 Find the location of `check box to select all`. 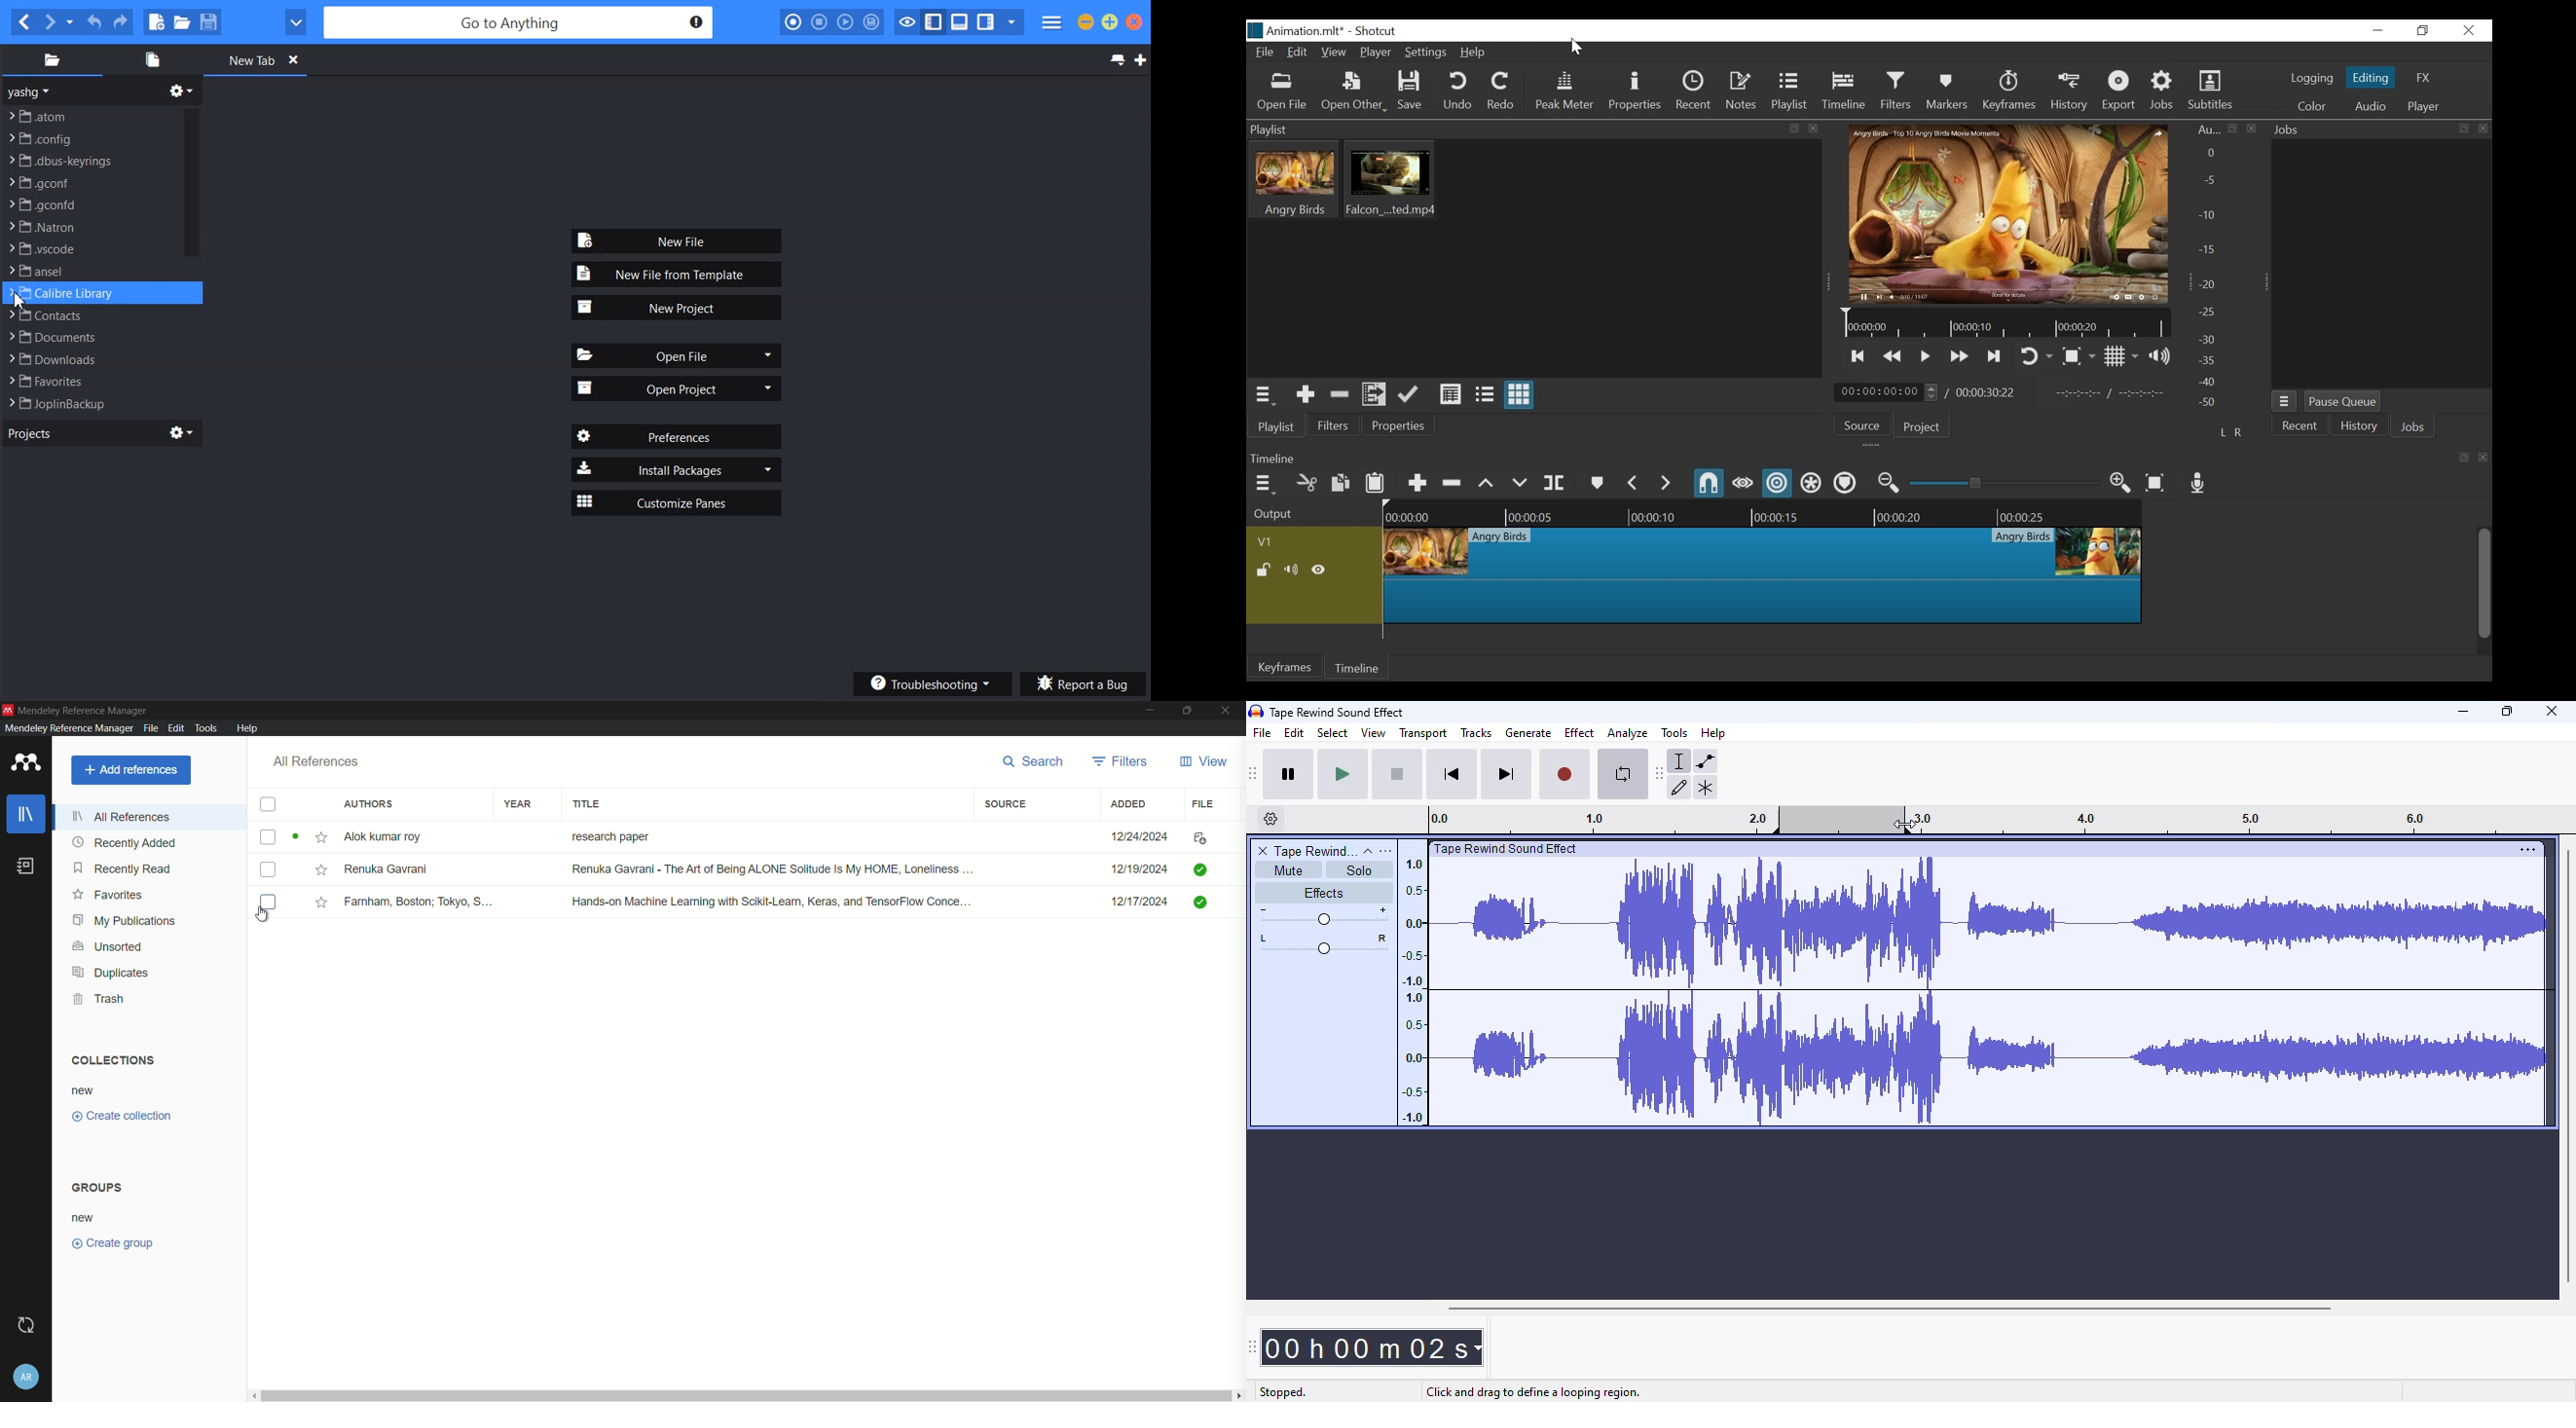

check box to select all is located at coordinates (269, 805).